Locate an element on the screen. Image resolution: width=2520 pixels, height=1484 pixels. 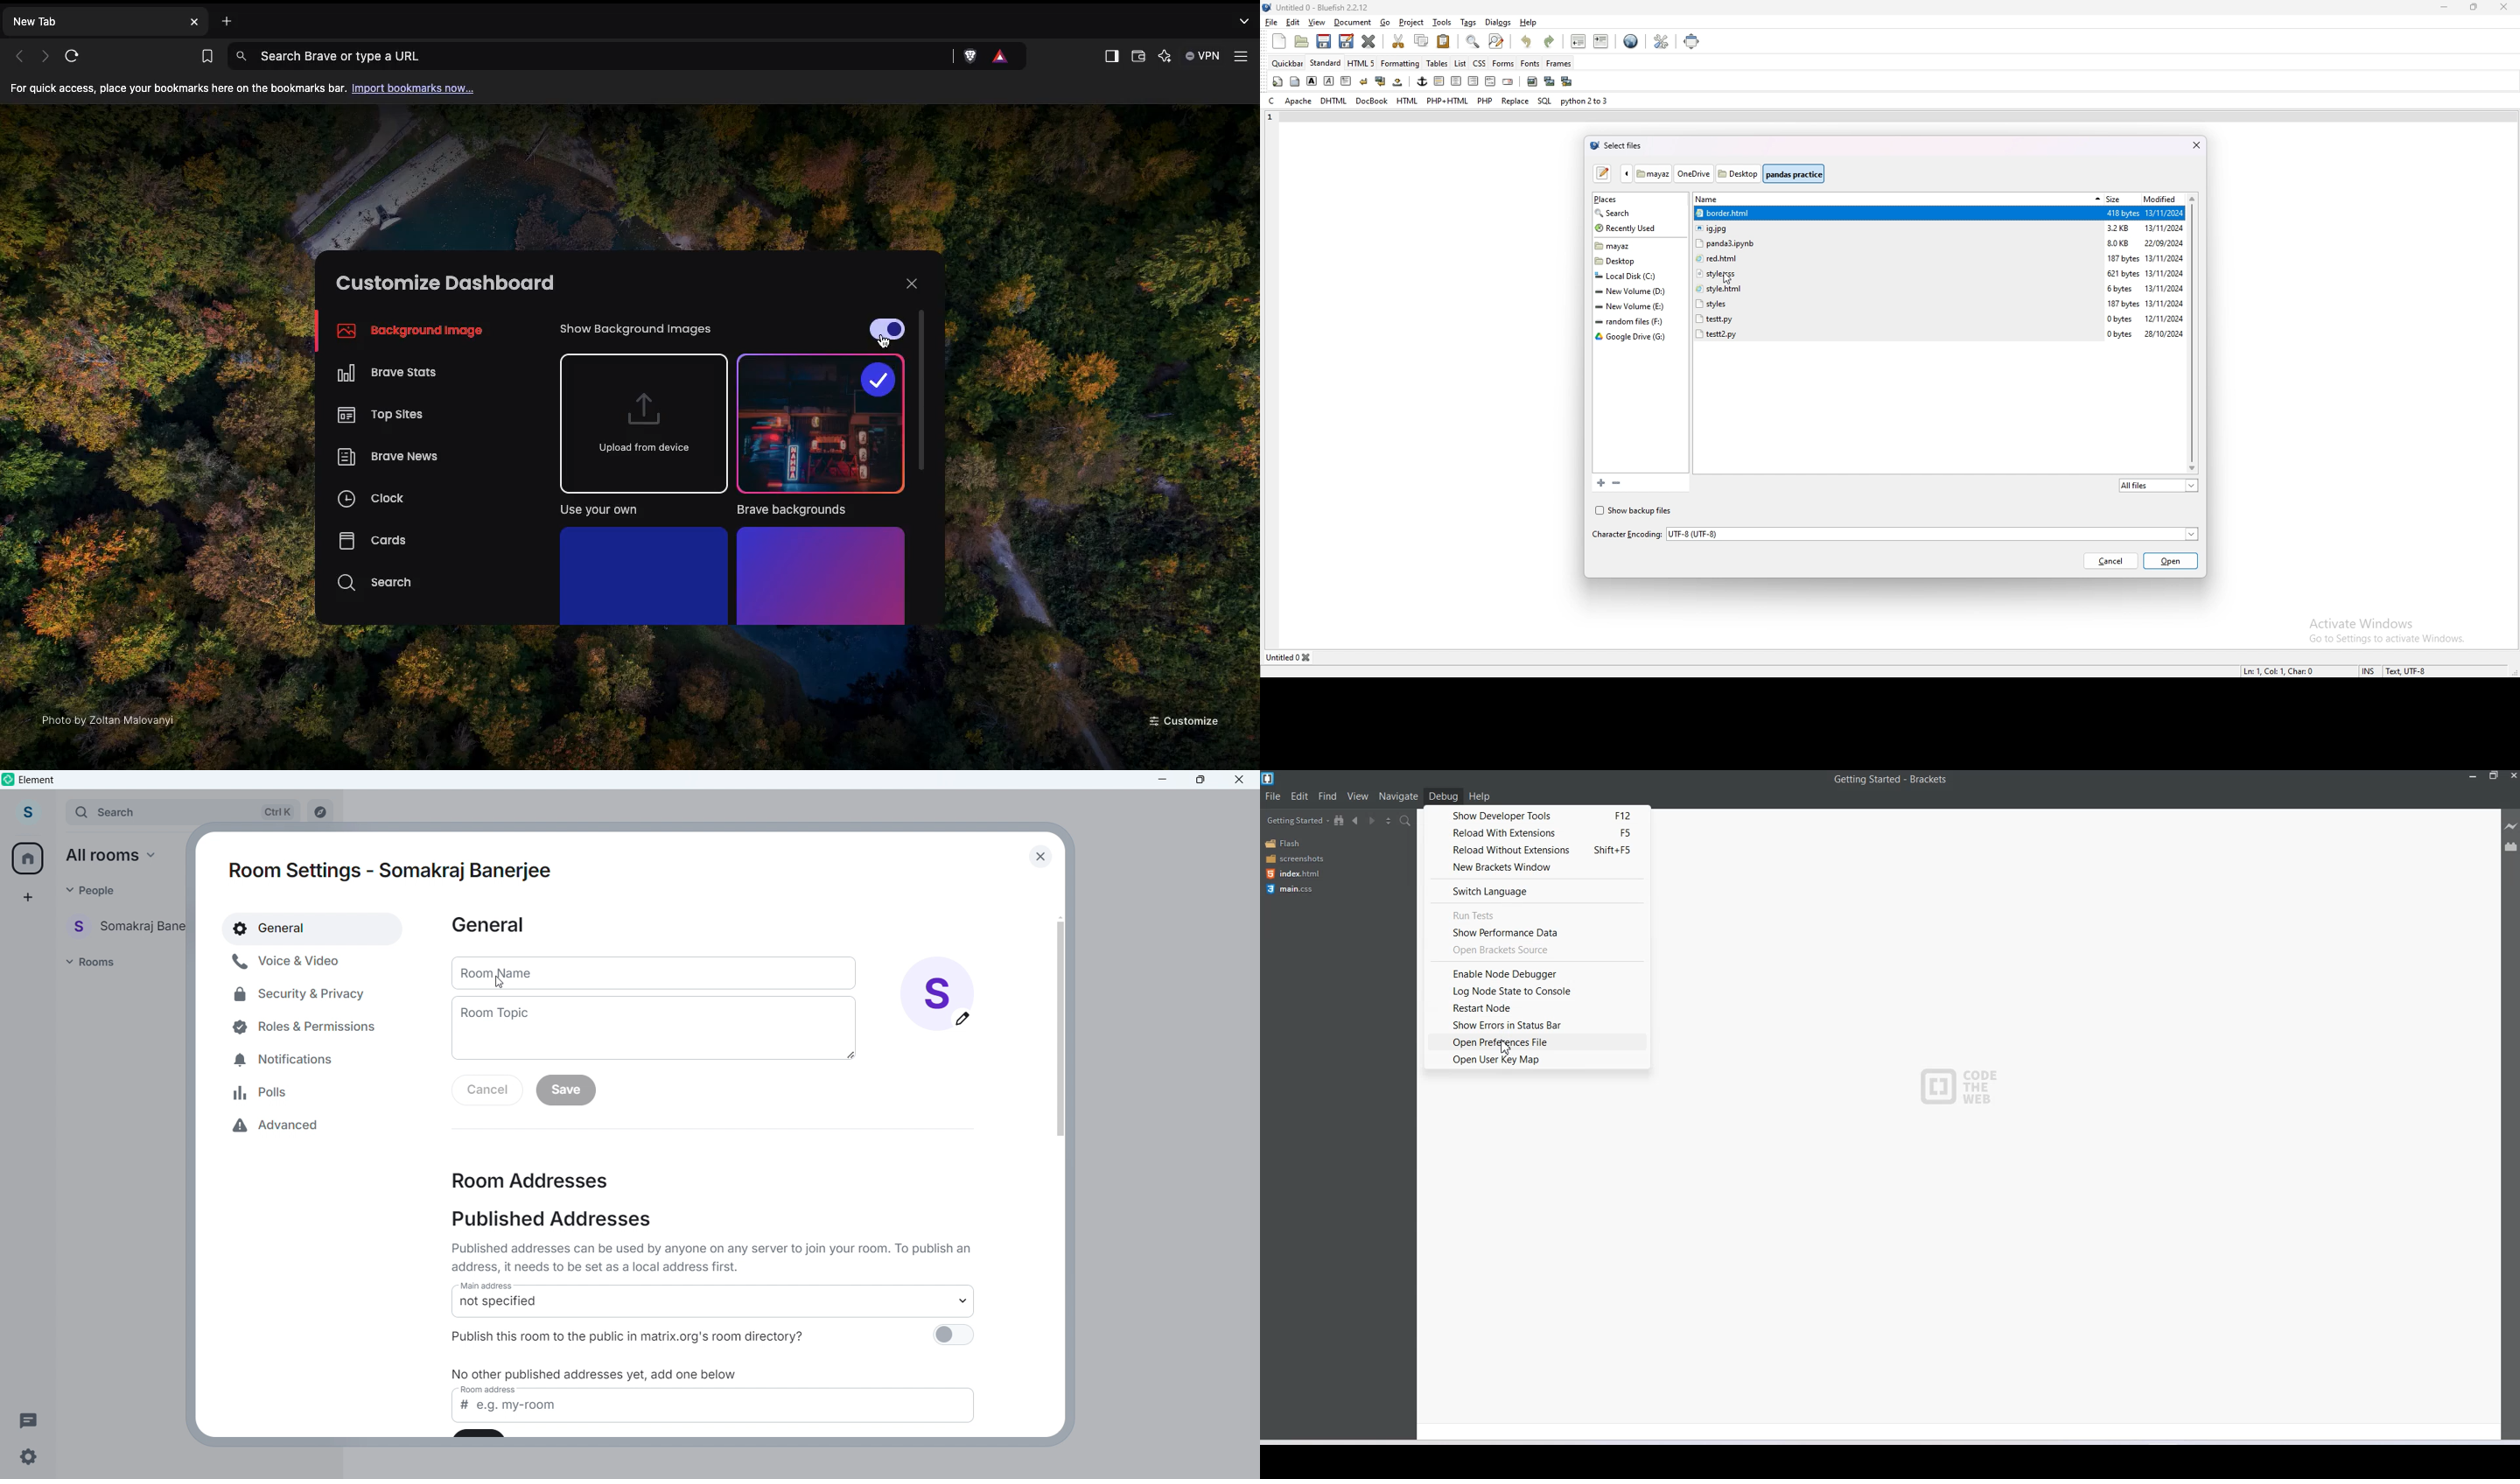
unindent is located at coordinates (1580, 41).